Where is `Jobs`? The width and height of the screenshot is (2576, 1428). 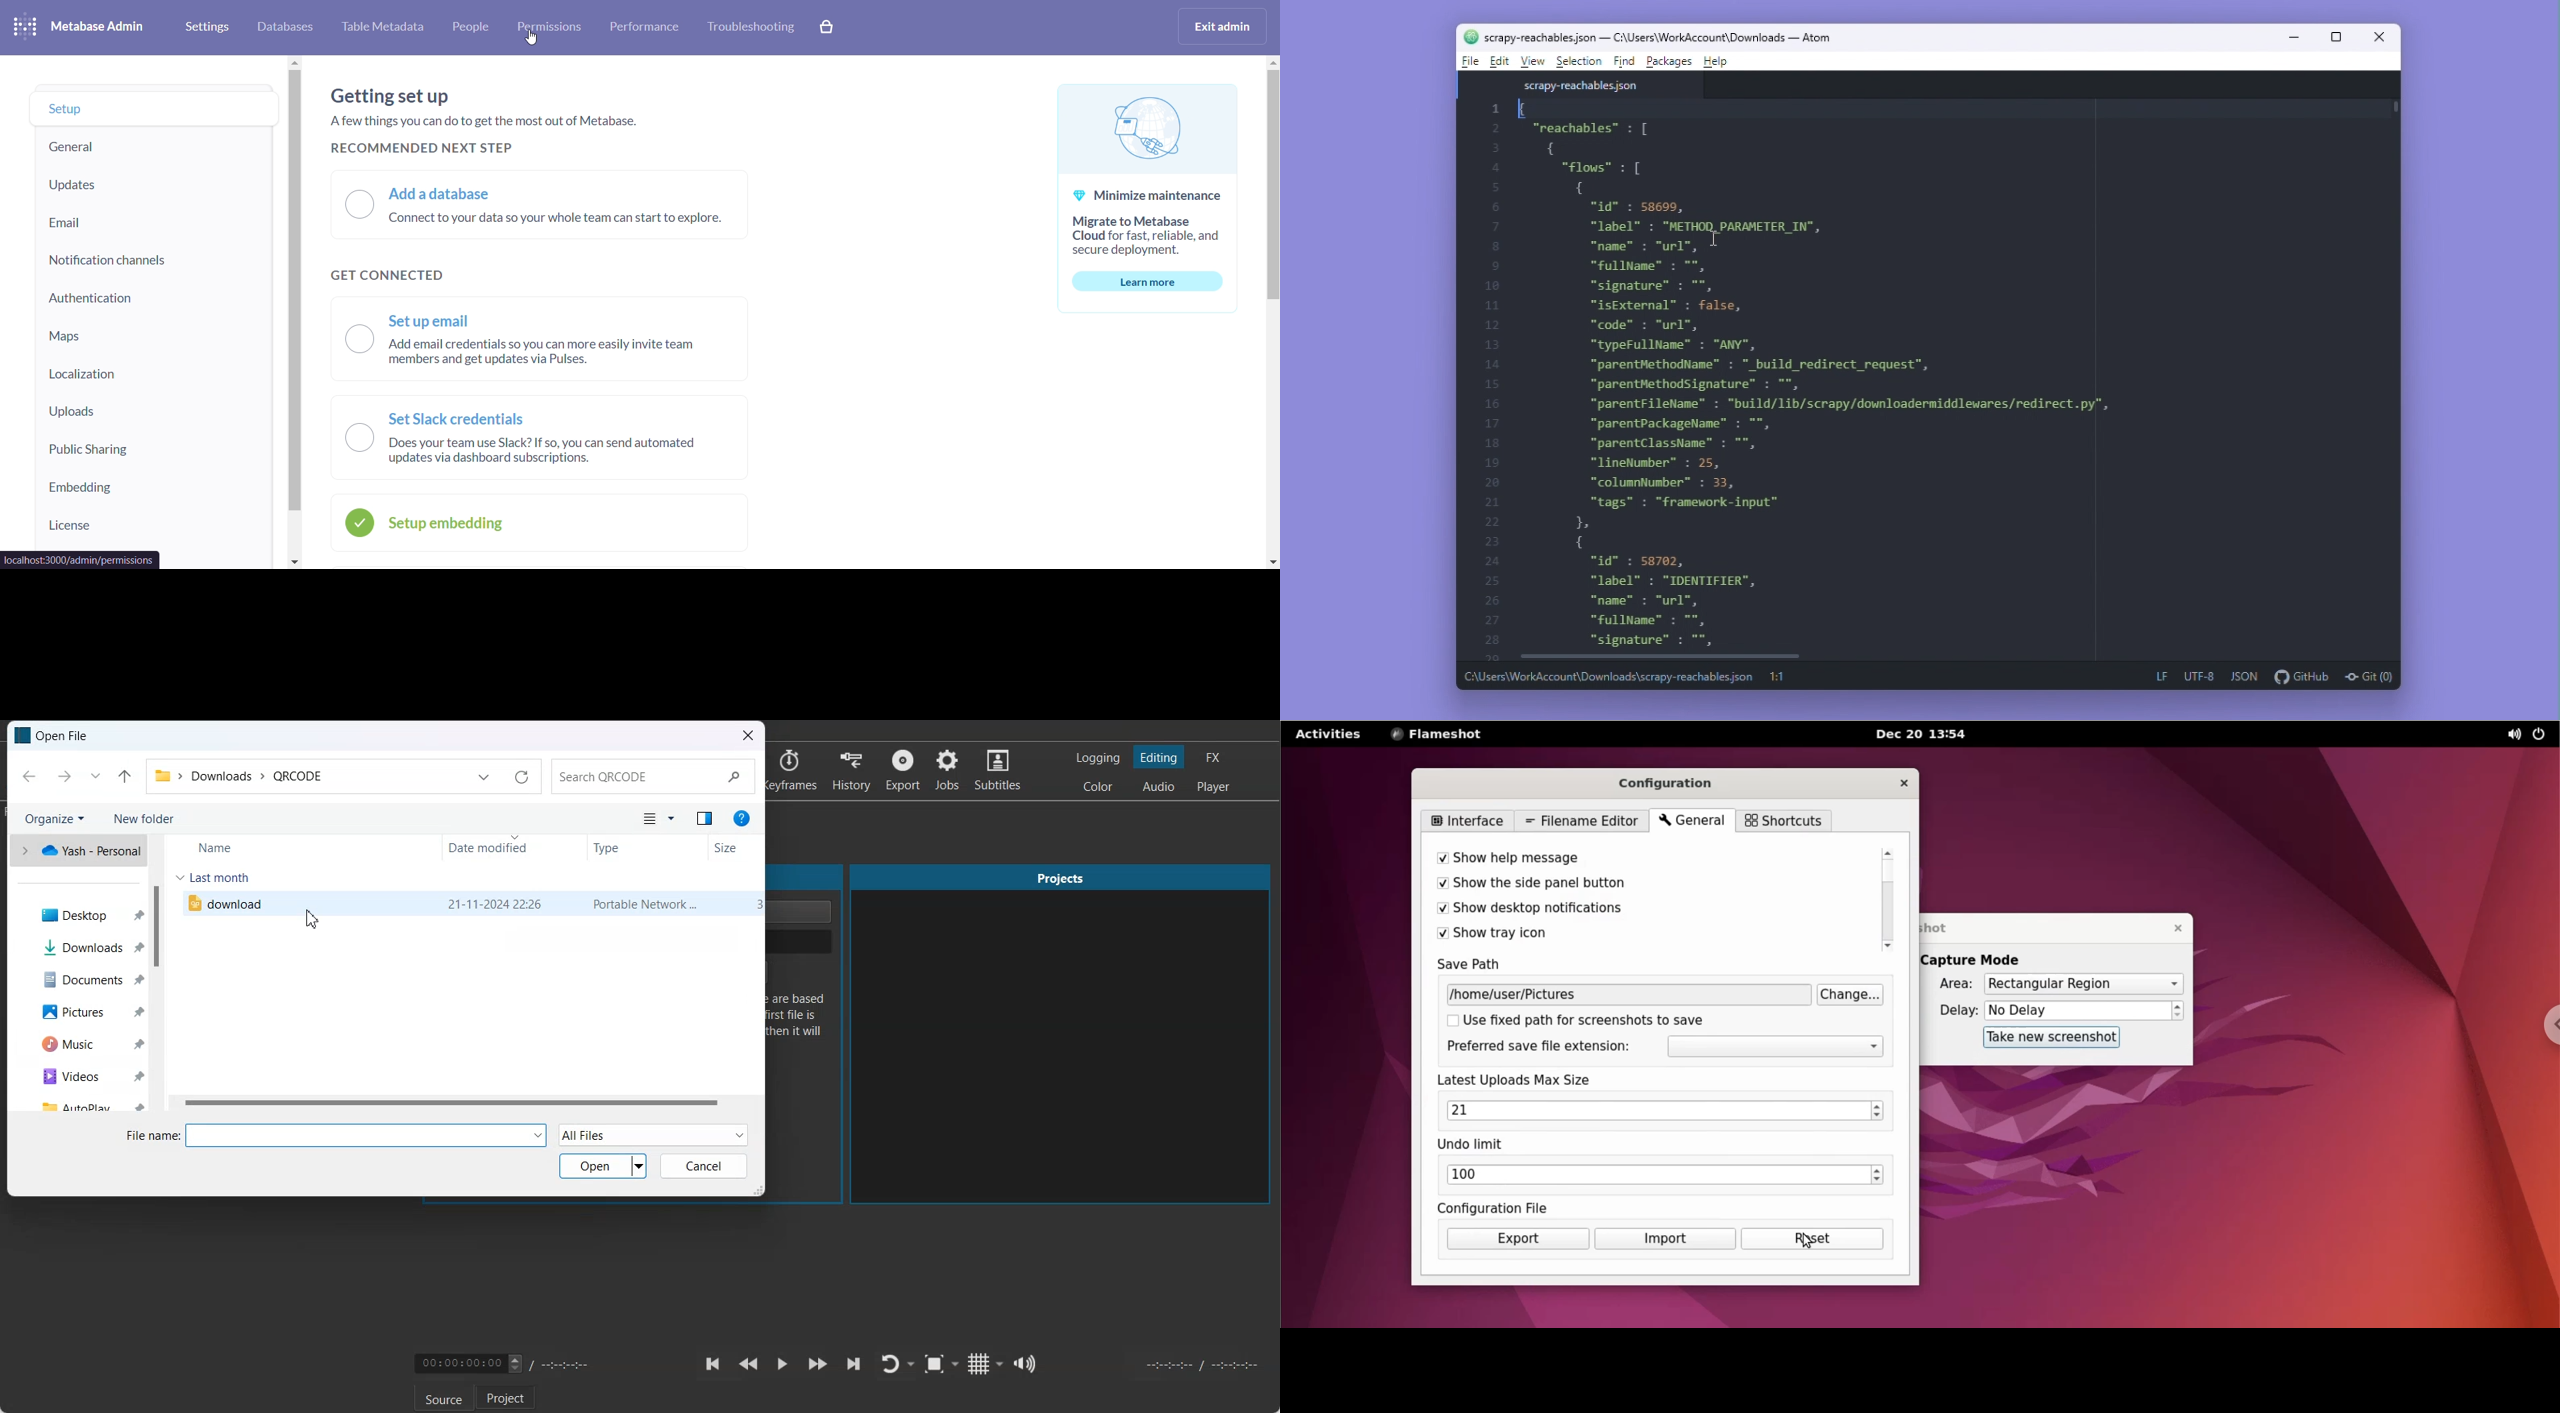 Jobs is located at coordinates (949, 770).